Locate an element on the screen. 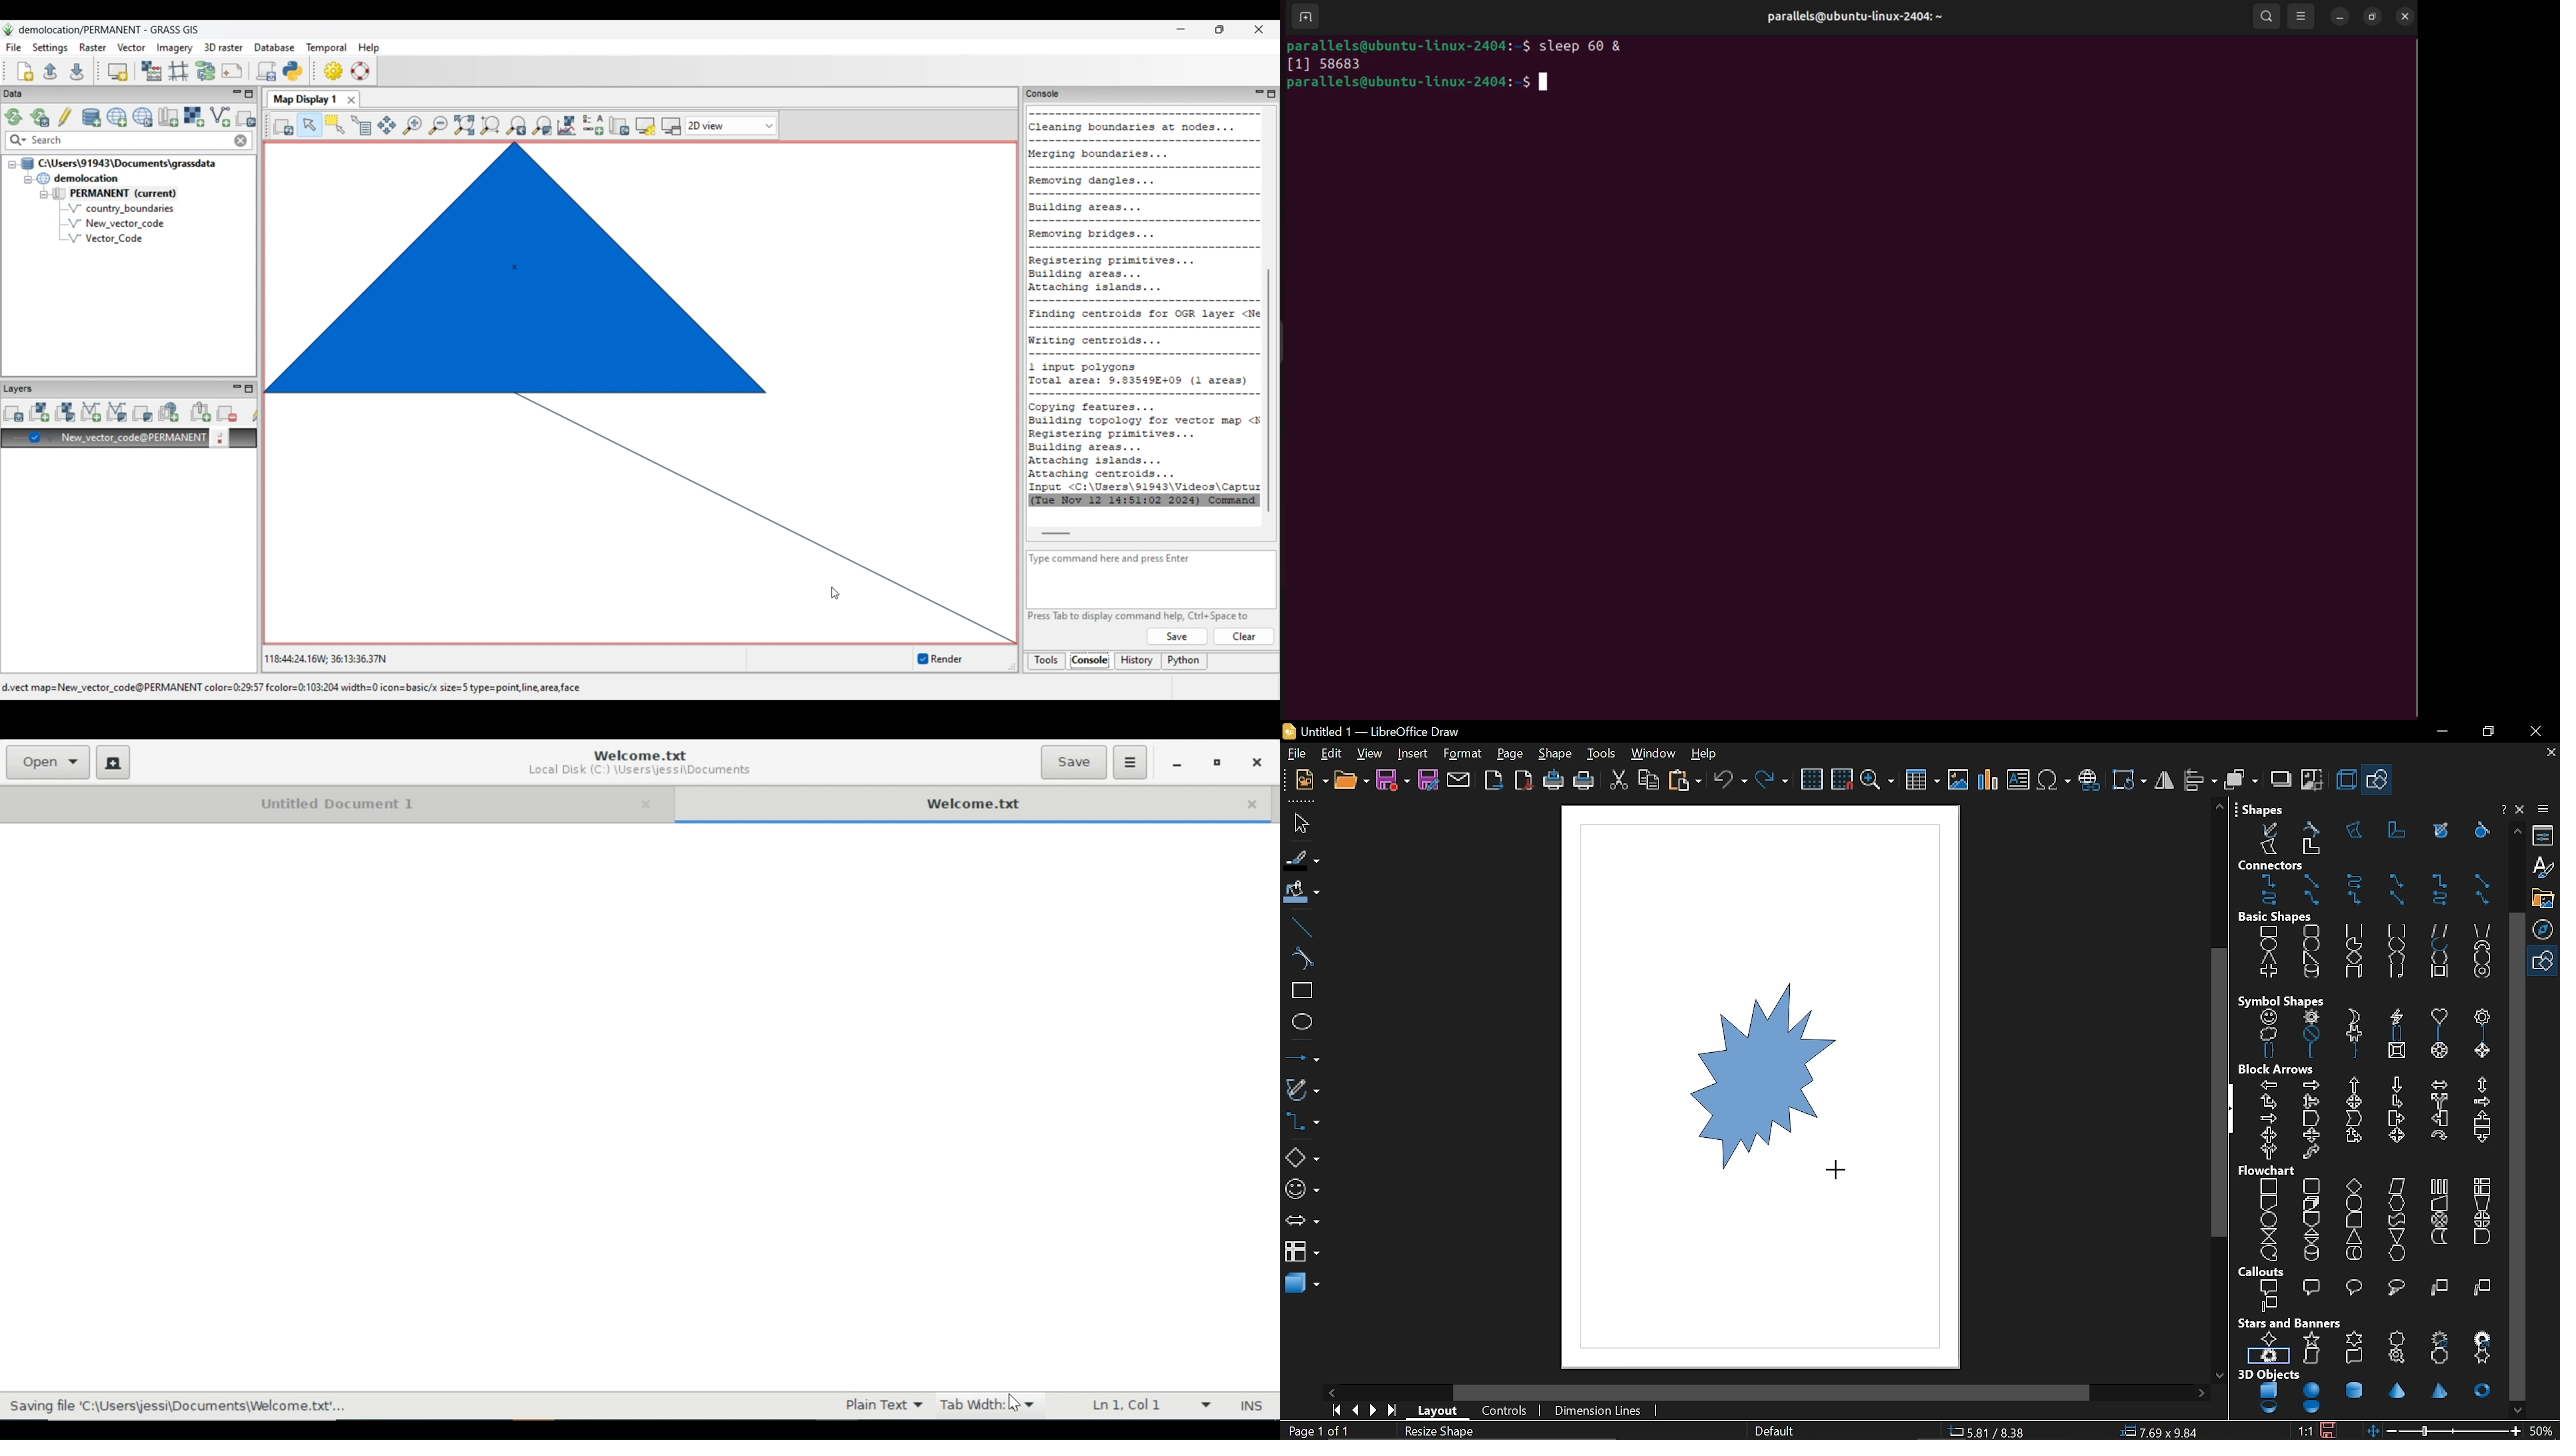 The height and width of the screenshot is (1456, 2576). connectors is located at coordinates (1301, 1125).